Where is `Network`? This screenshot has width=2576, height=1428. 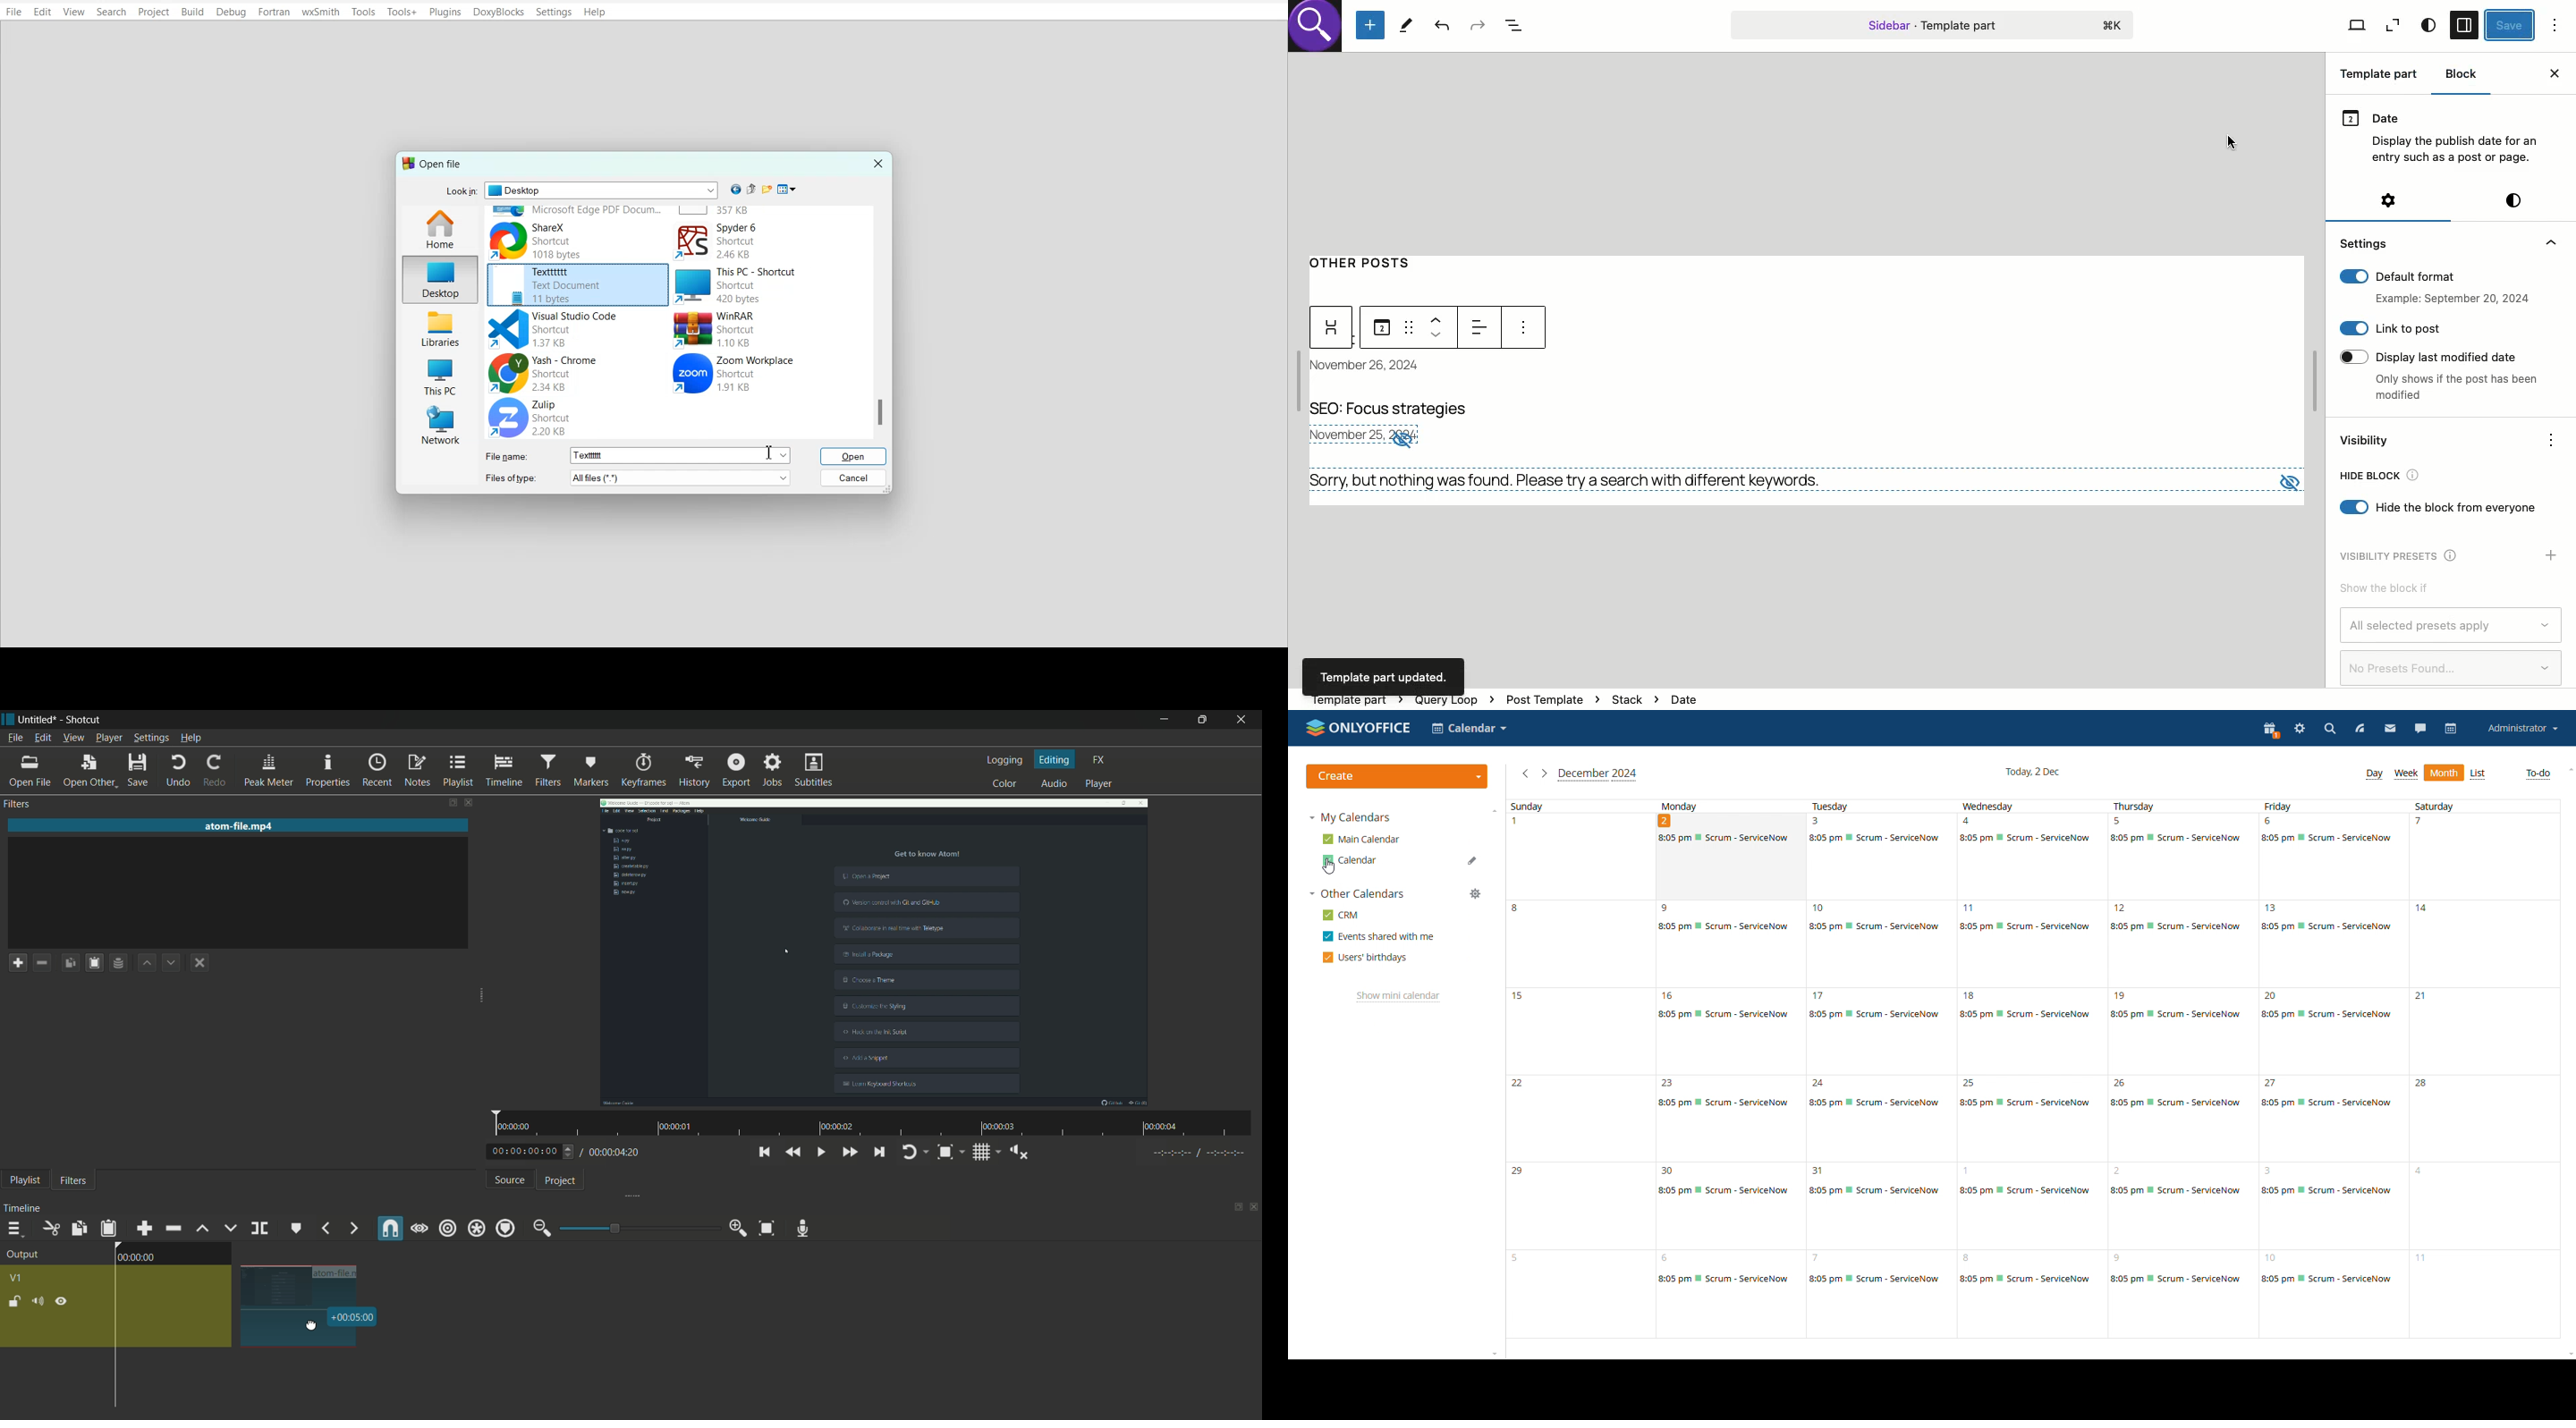
Network is located at coordinates (434, 425).